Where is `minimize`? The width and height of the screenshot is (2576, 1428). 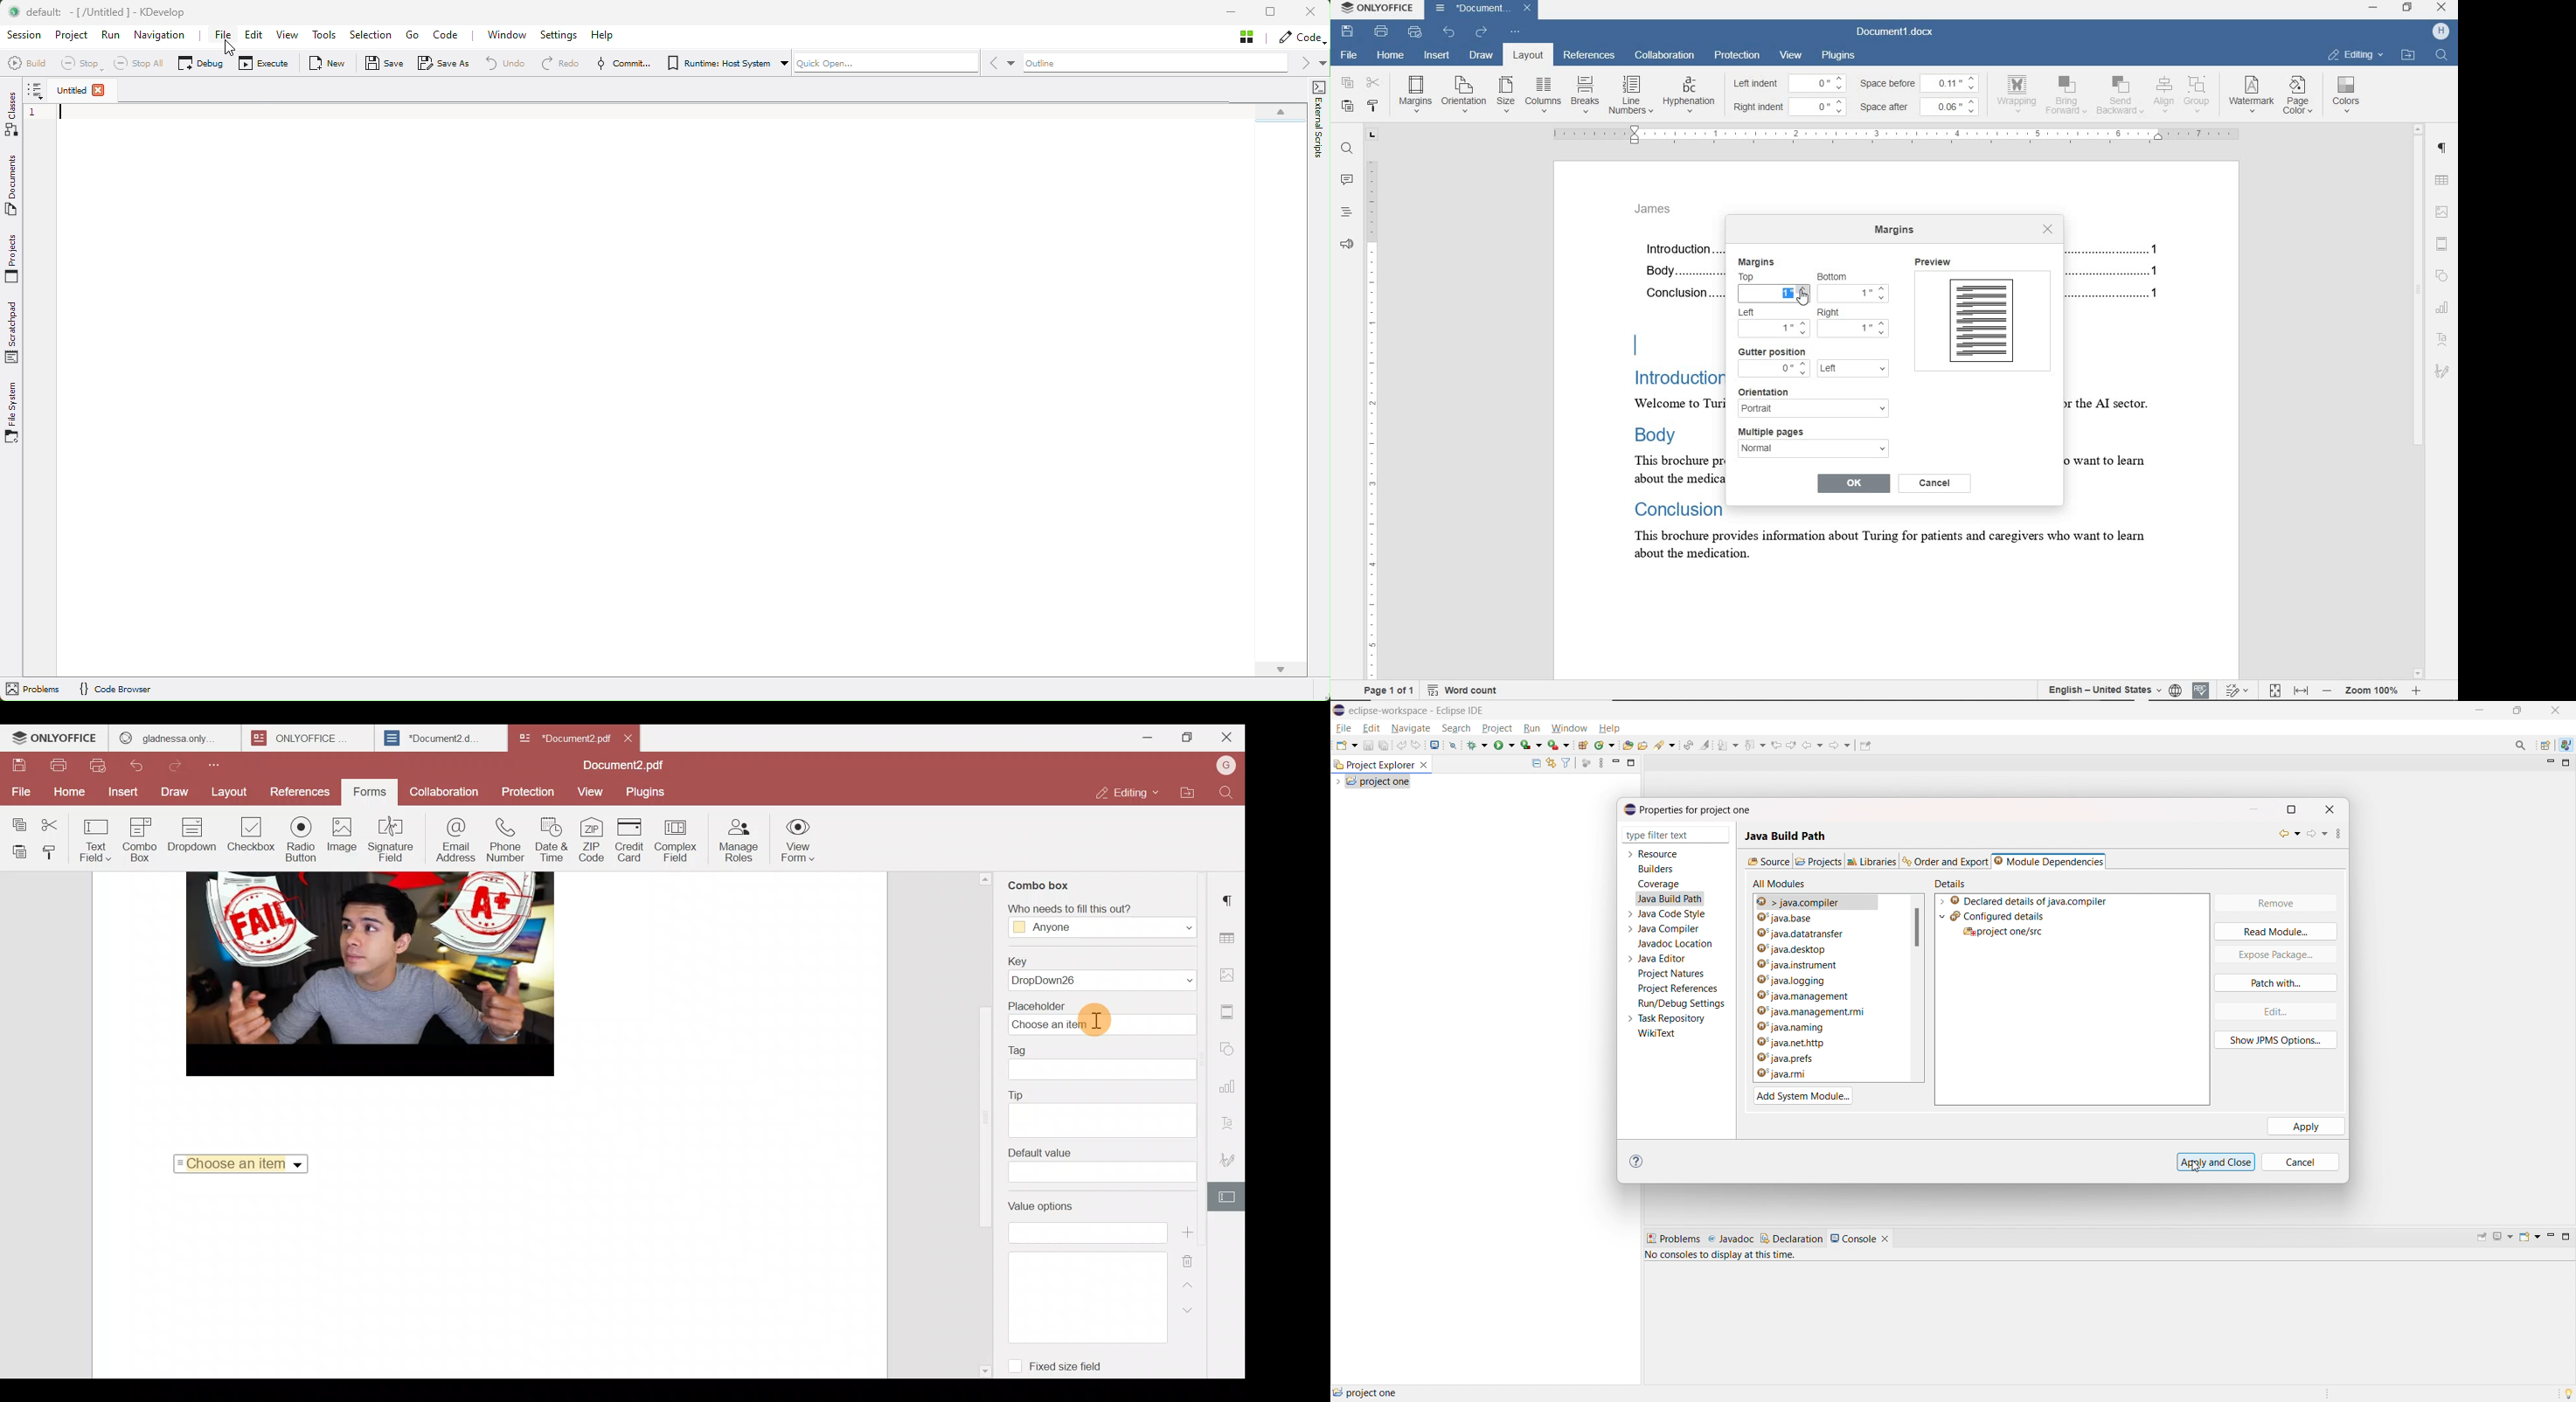 minimize is located at coordinates (2549, 763).